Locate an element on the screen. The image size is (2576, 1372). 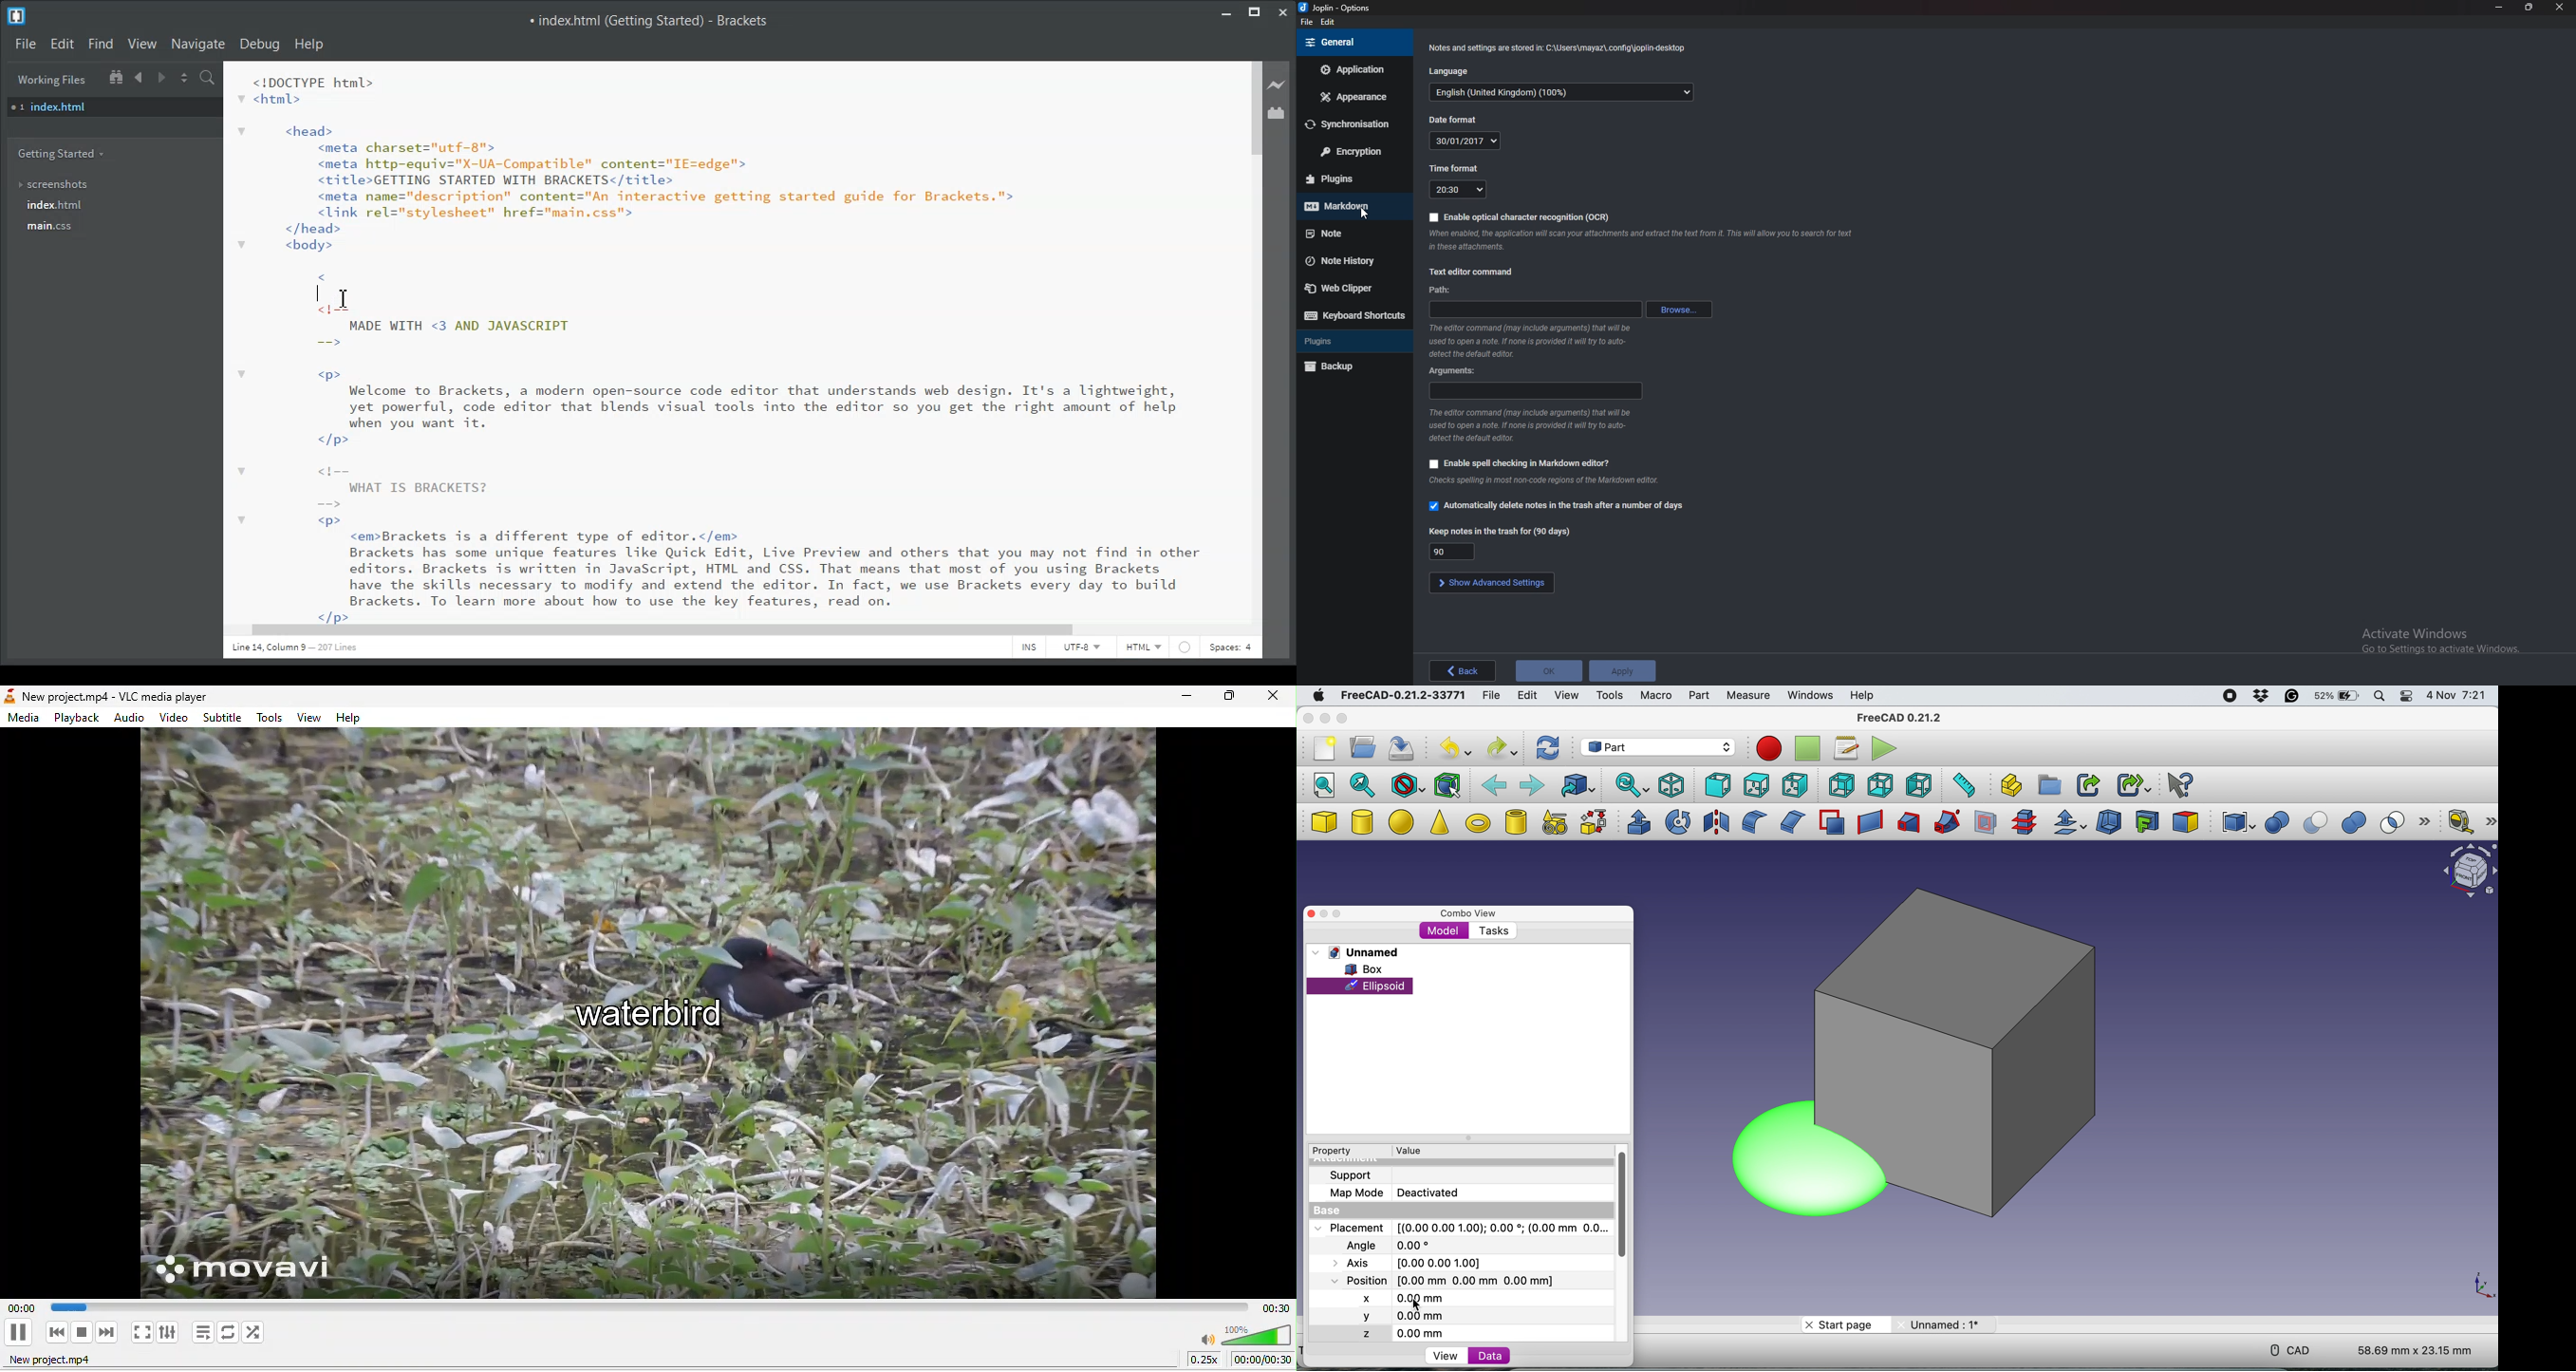
create part is located at coordinates (2009, 786).